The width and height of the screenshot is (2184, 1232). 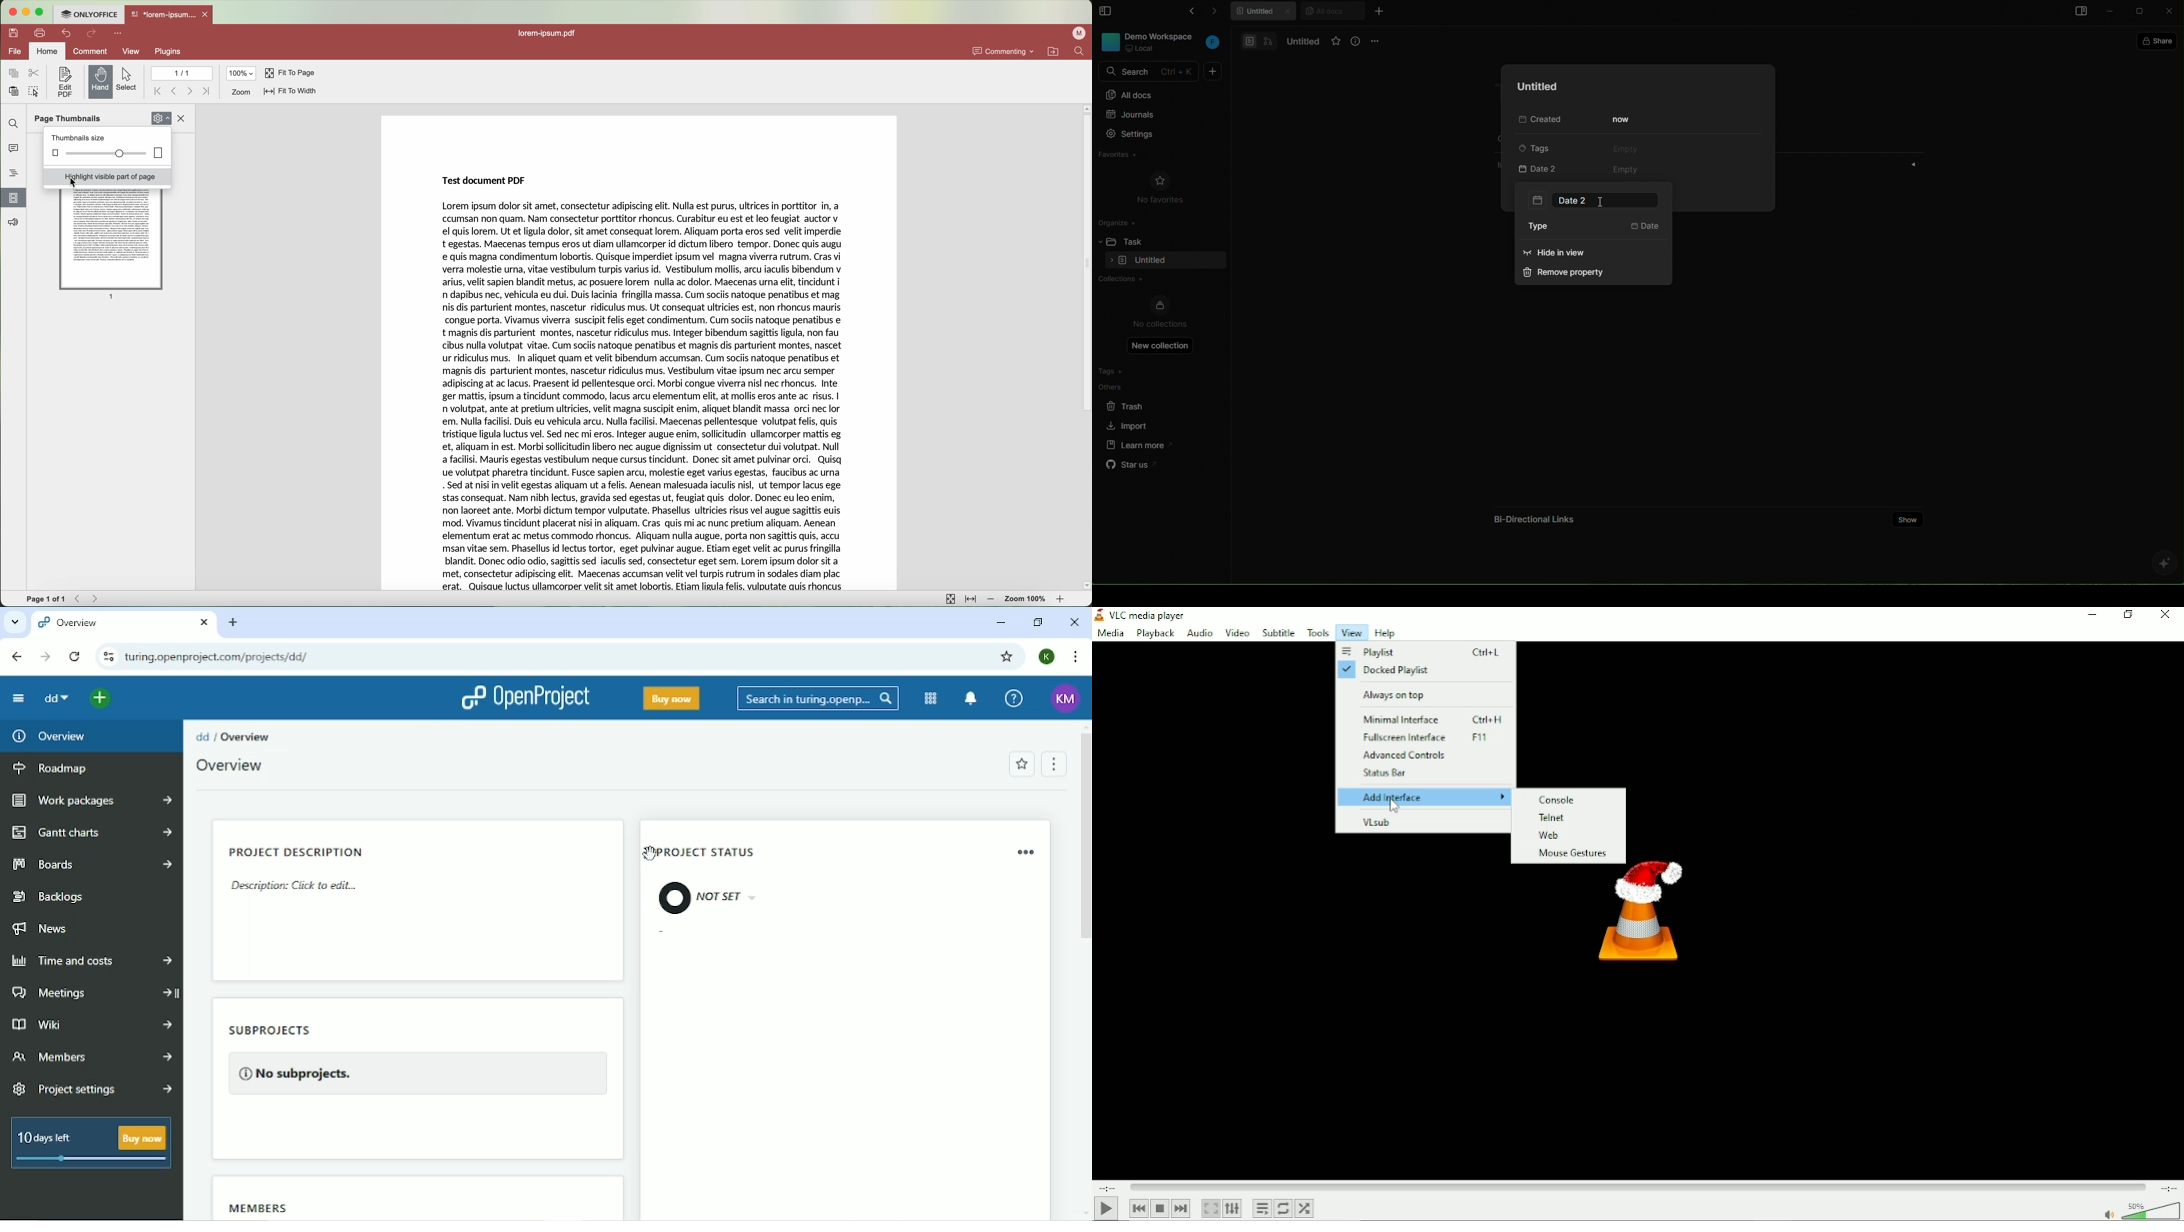 I want to click on View, so click(x=1351, y=633).